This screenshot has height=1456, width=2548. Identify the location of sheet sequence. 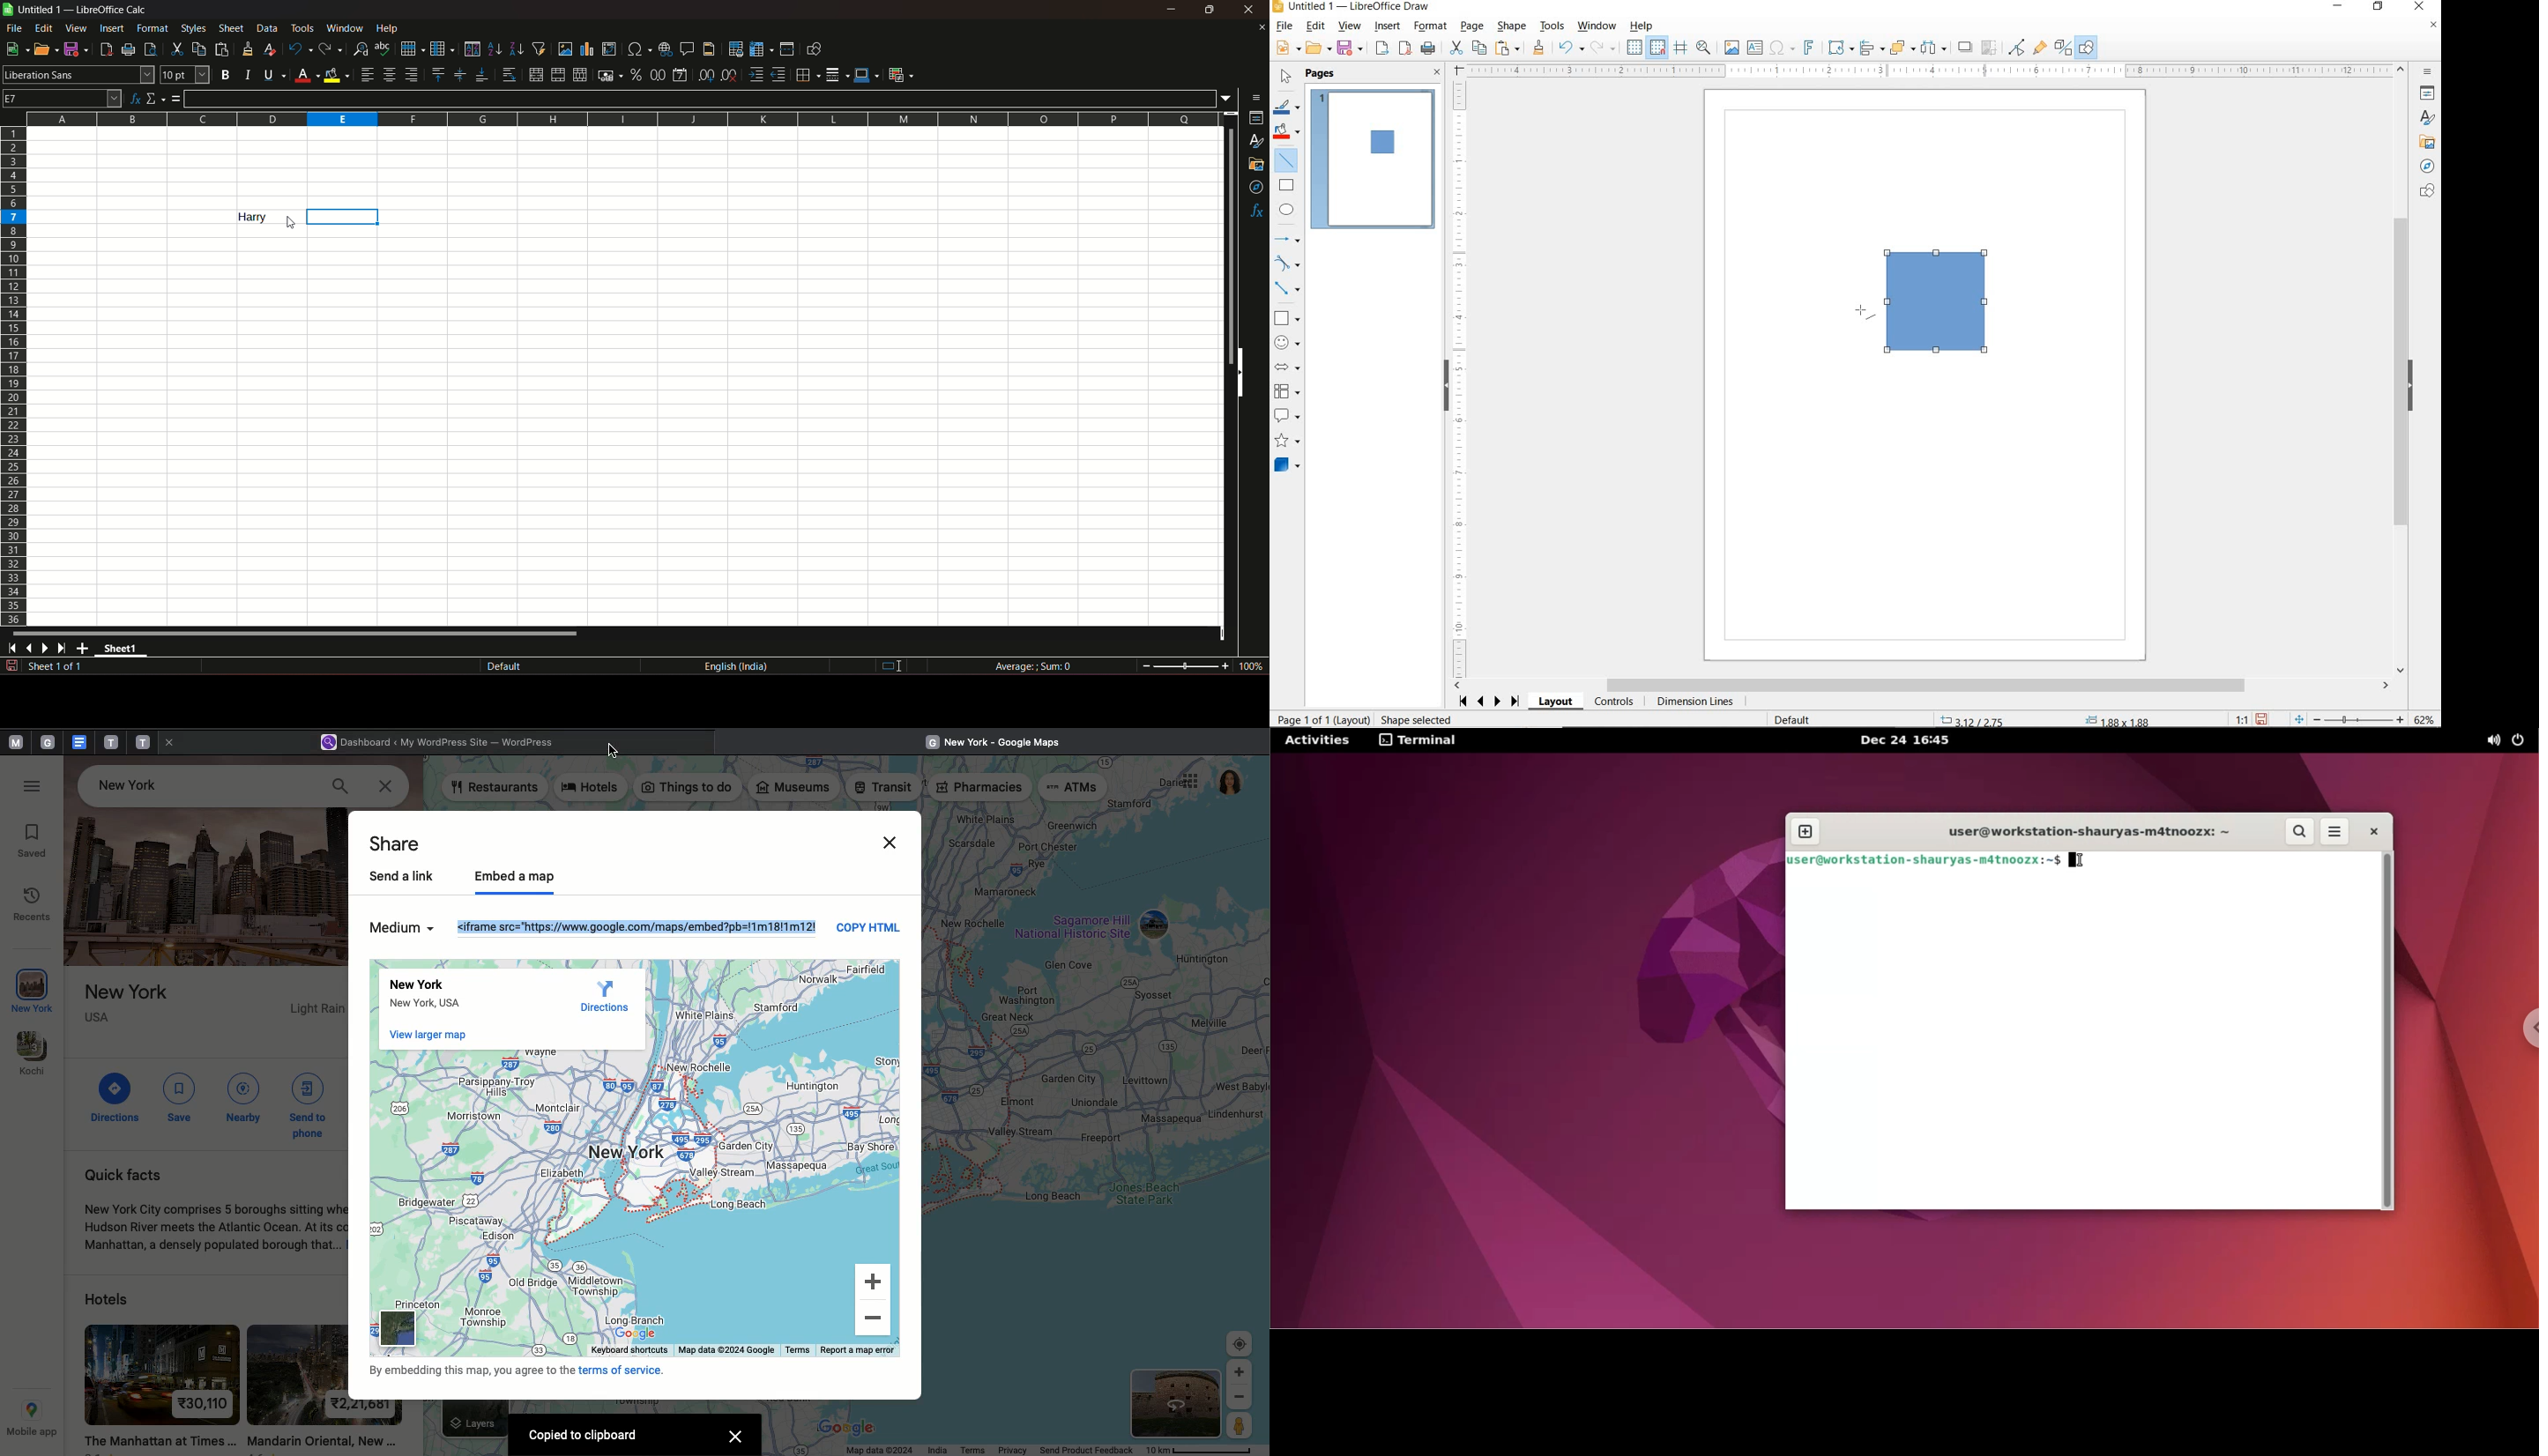
(56, 668).